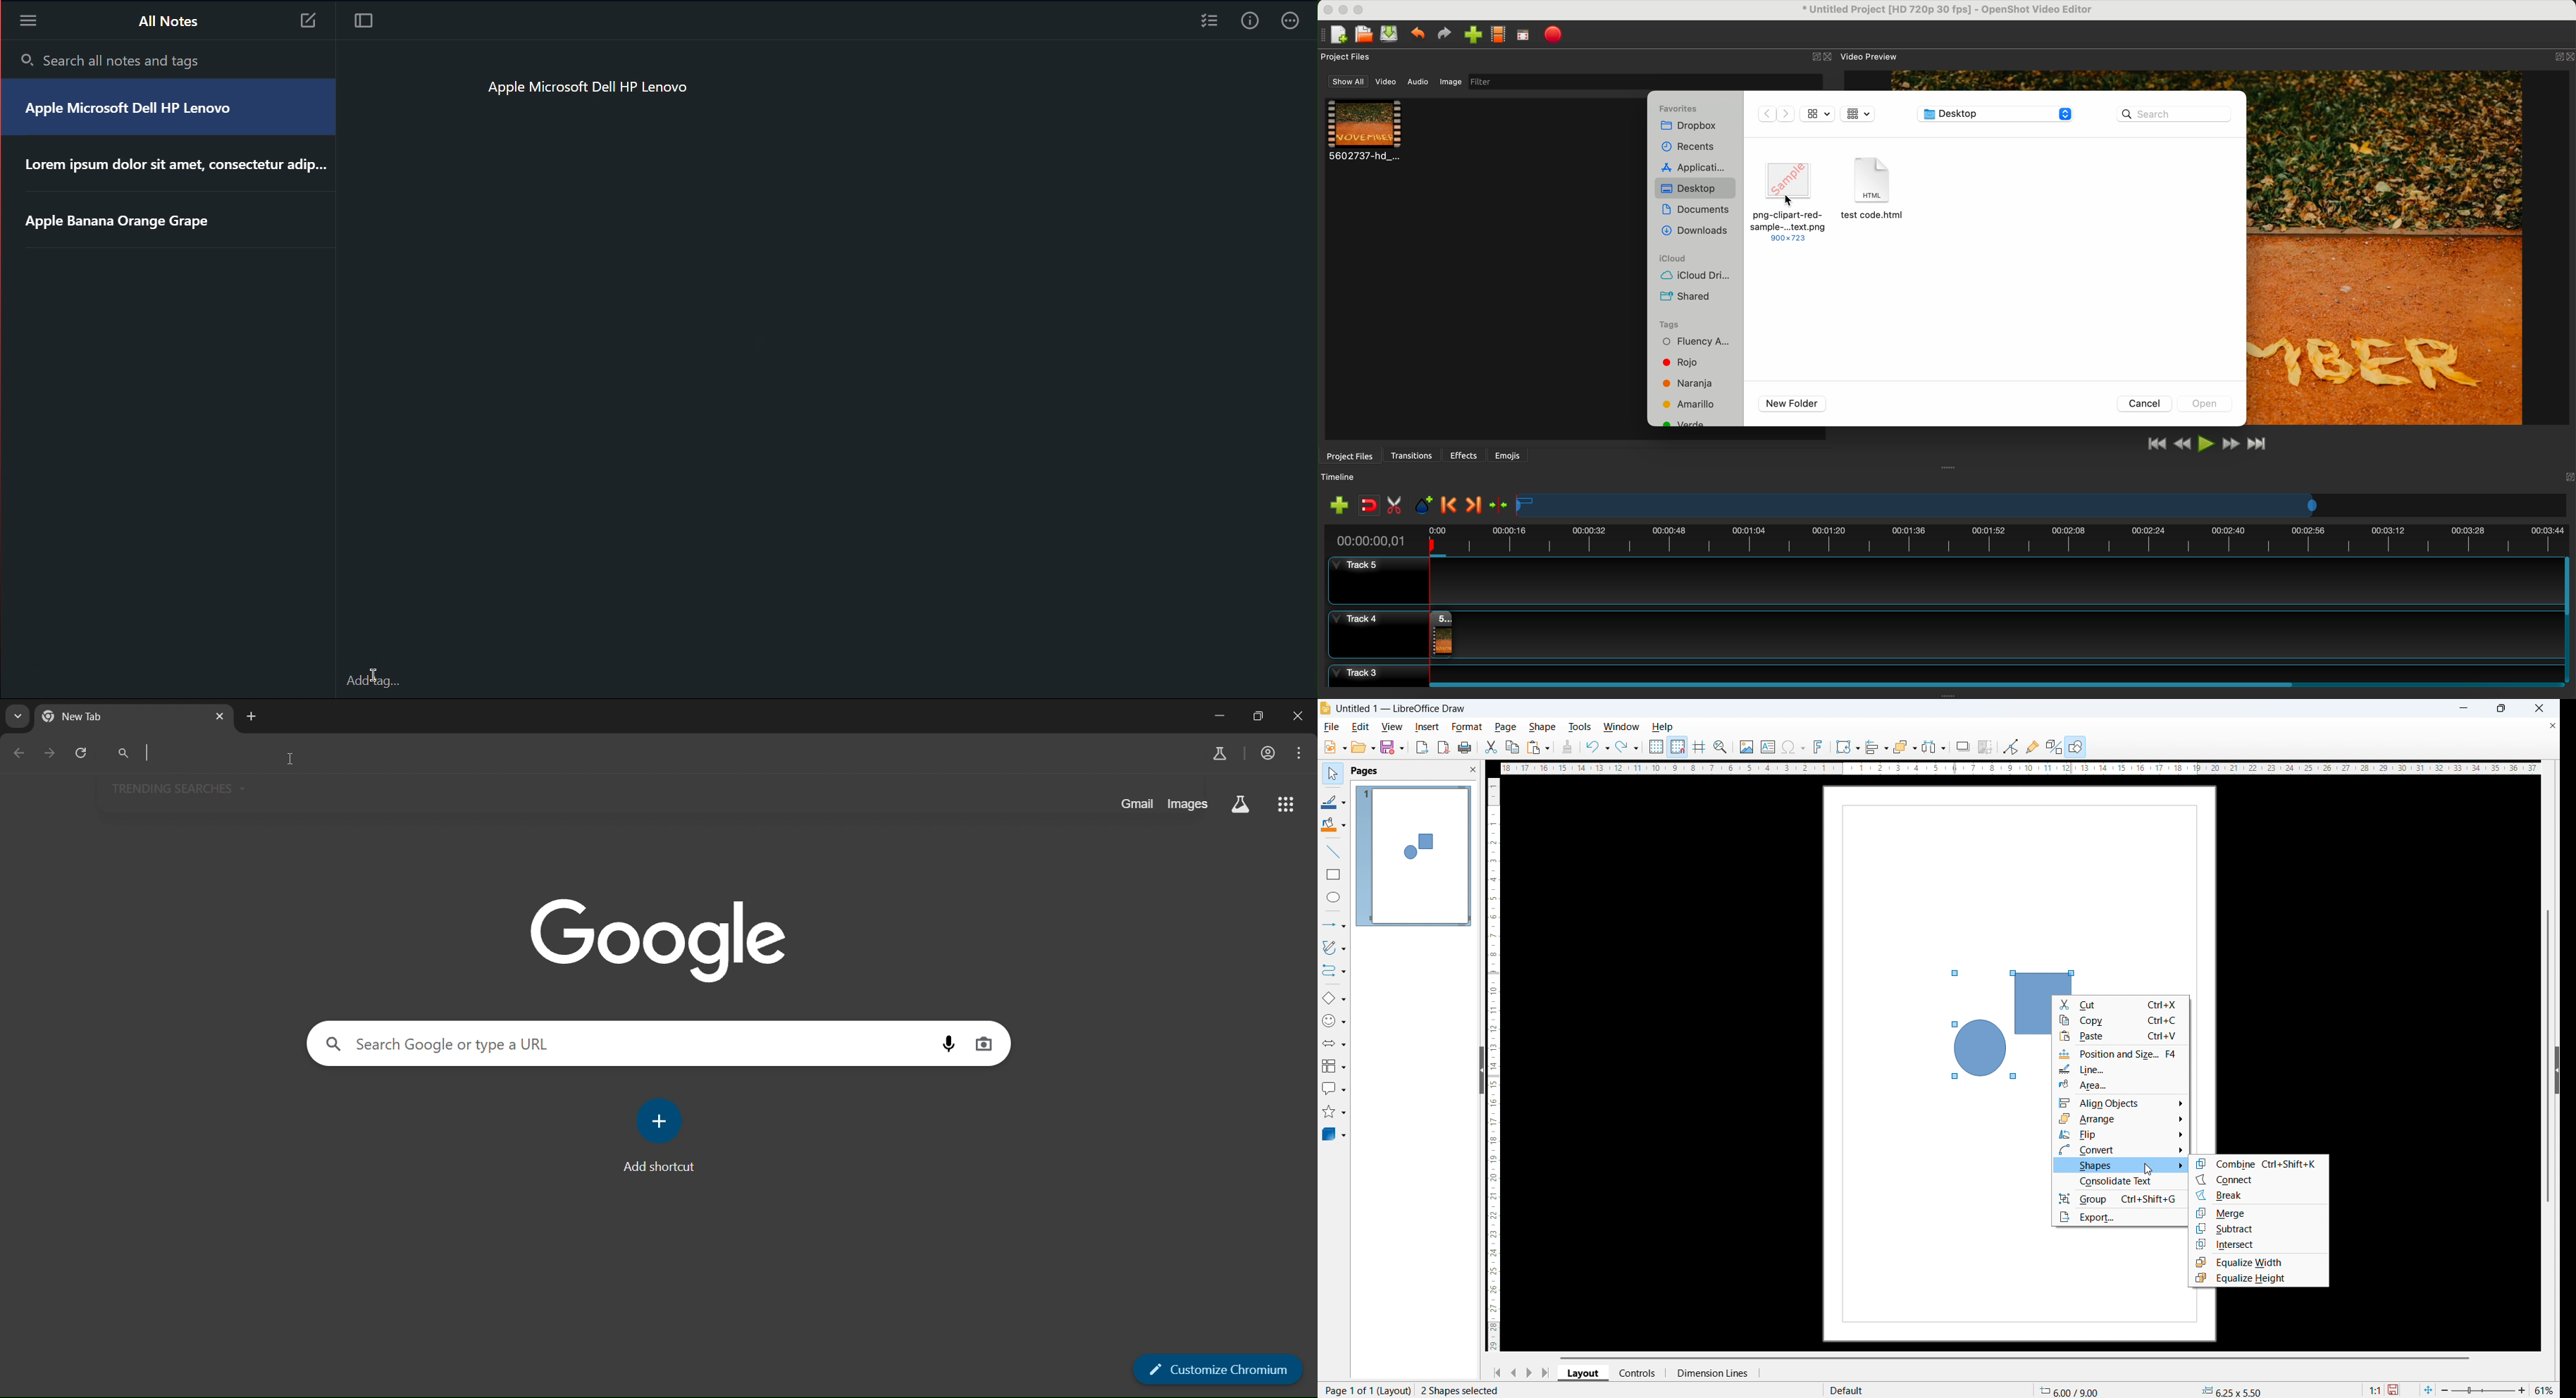 Image resolution: width=2576 pixels, height=1400 pixels. Describe the element at coordinates (2261, 1162) in the screenshot. I see `combine` at that location.